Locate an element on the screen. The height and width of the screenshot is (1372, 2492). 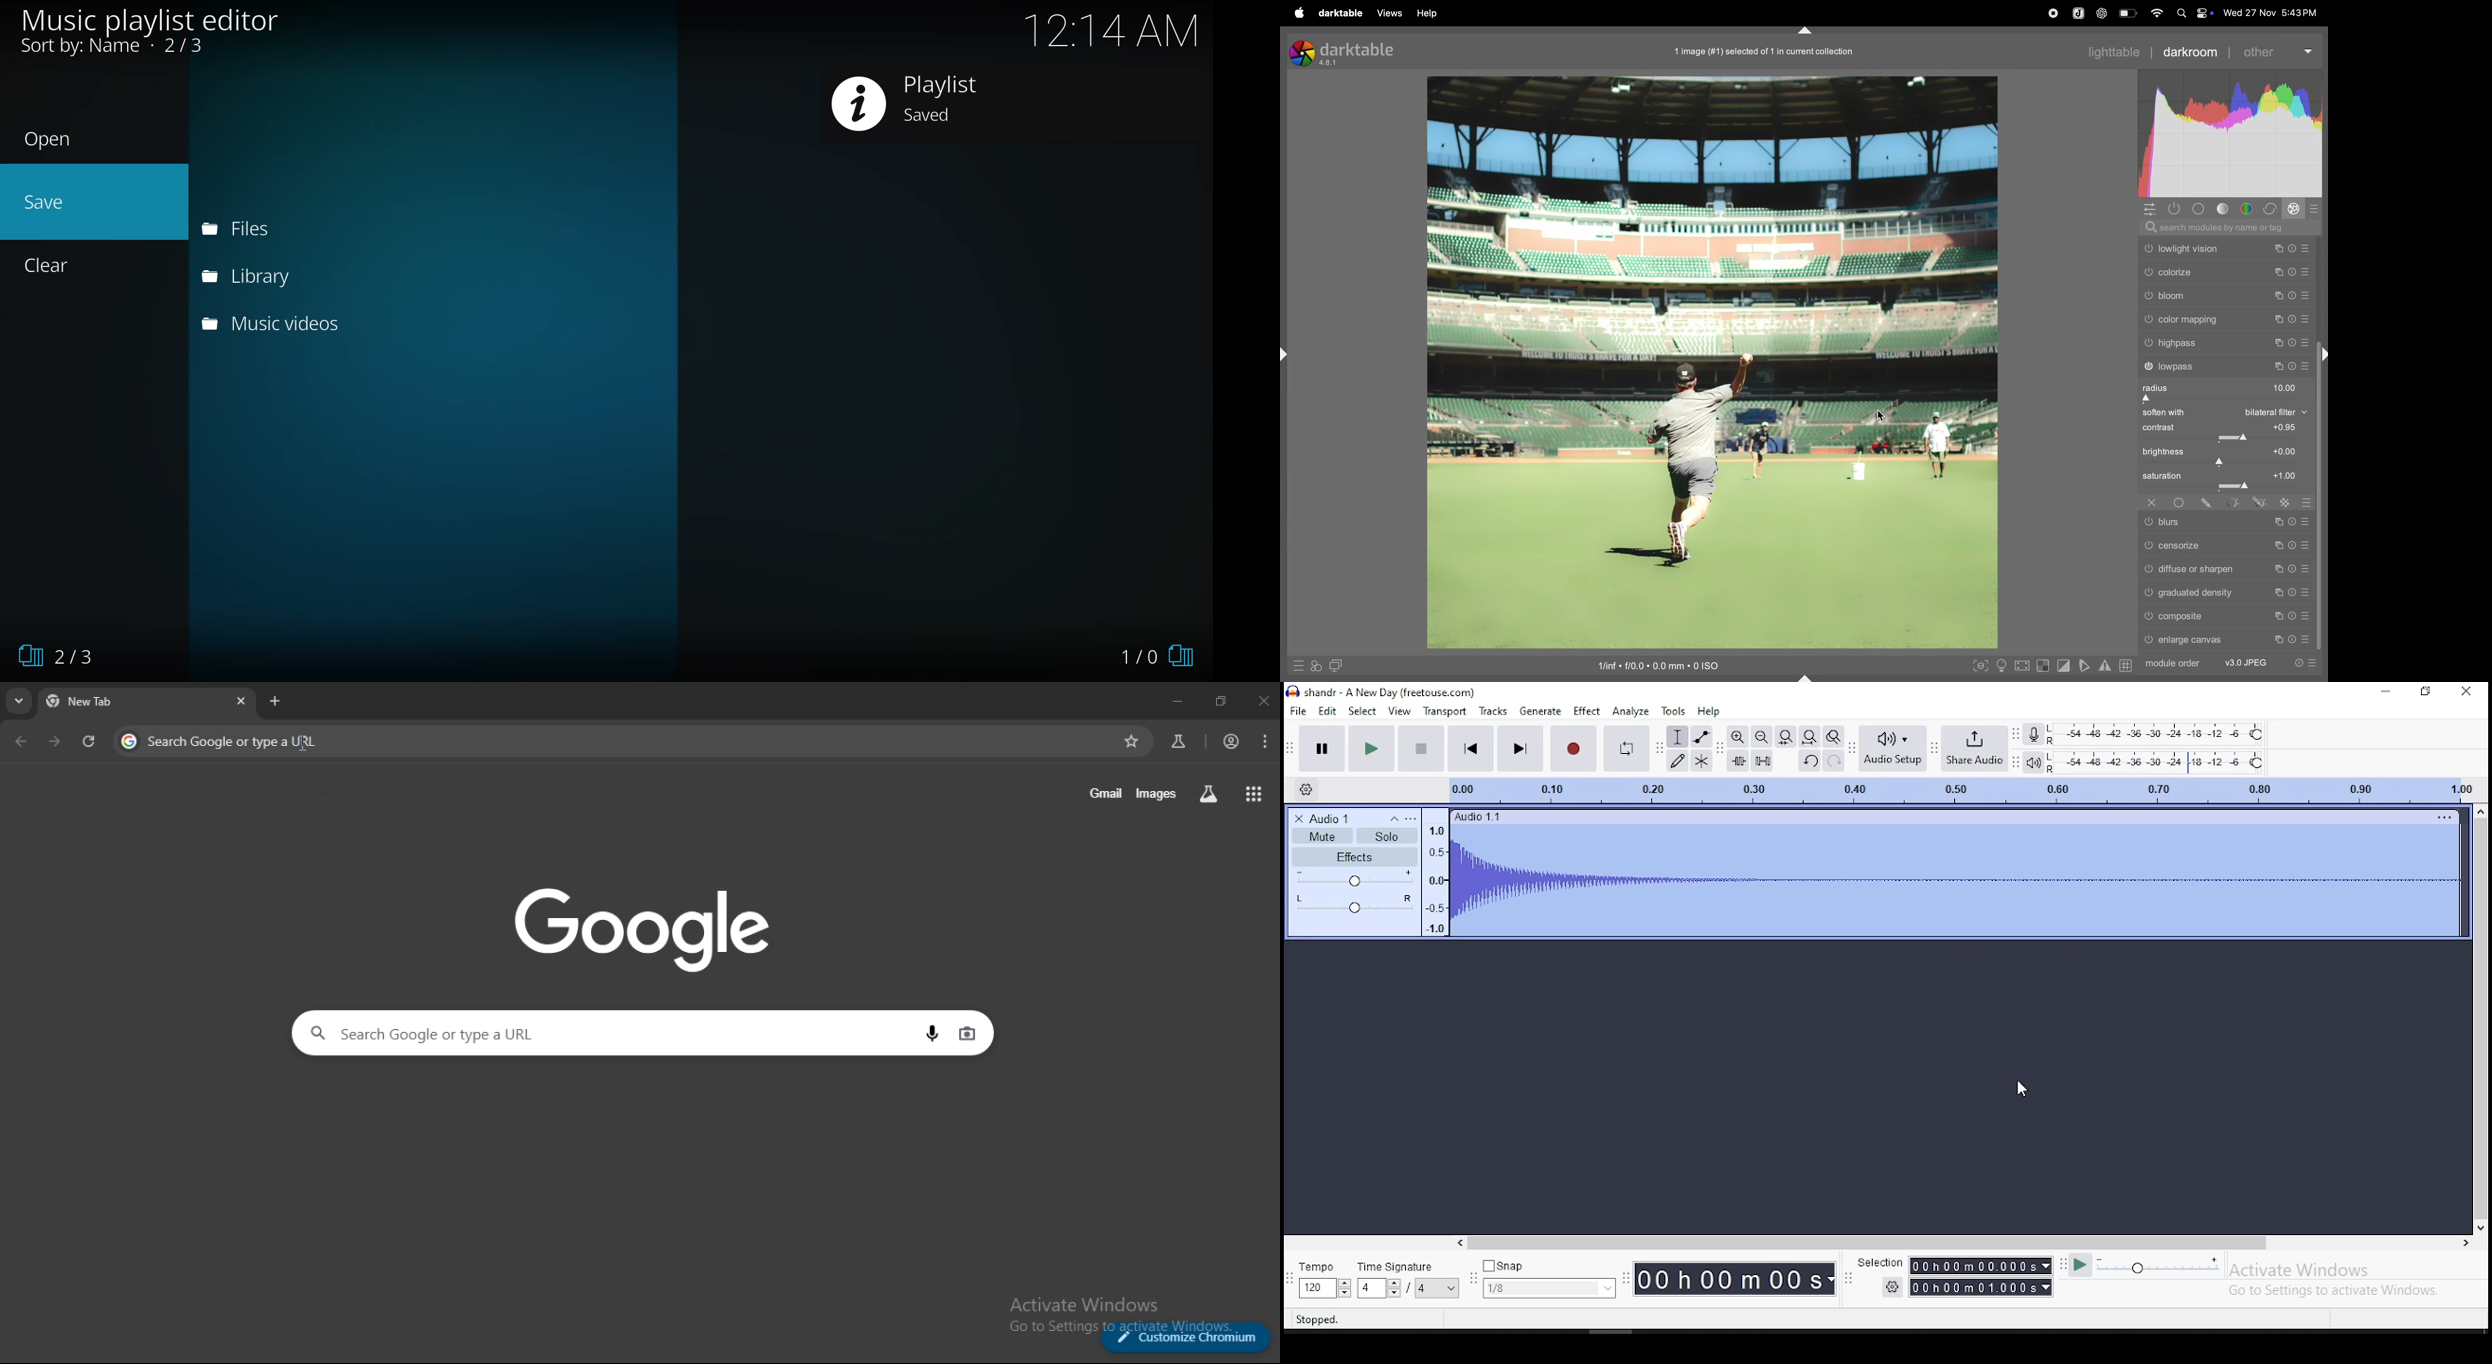
music videos is located at coordinates (275, 321).